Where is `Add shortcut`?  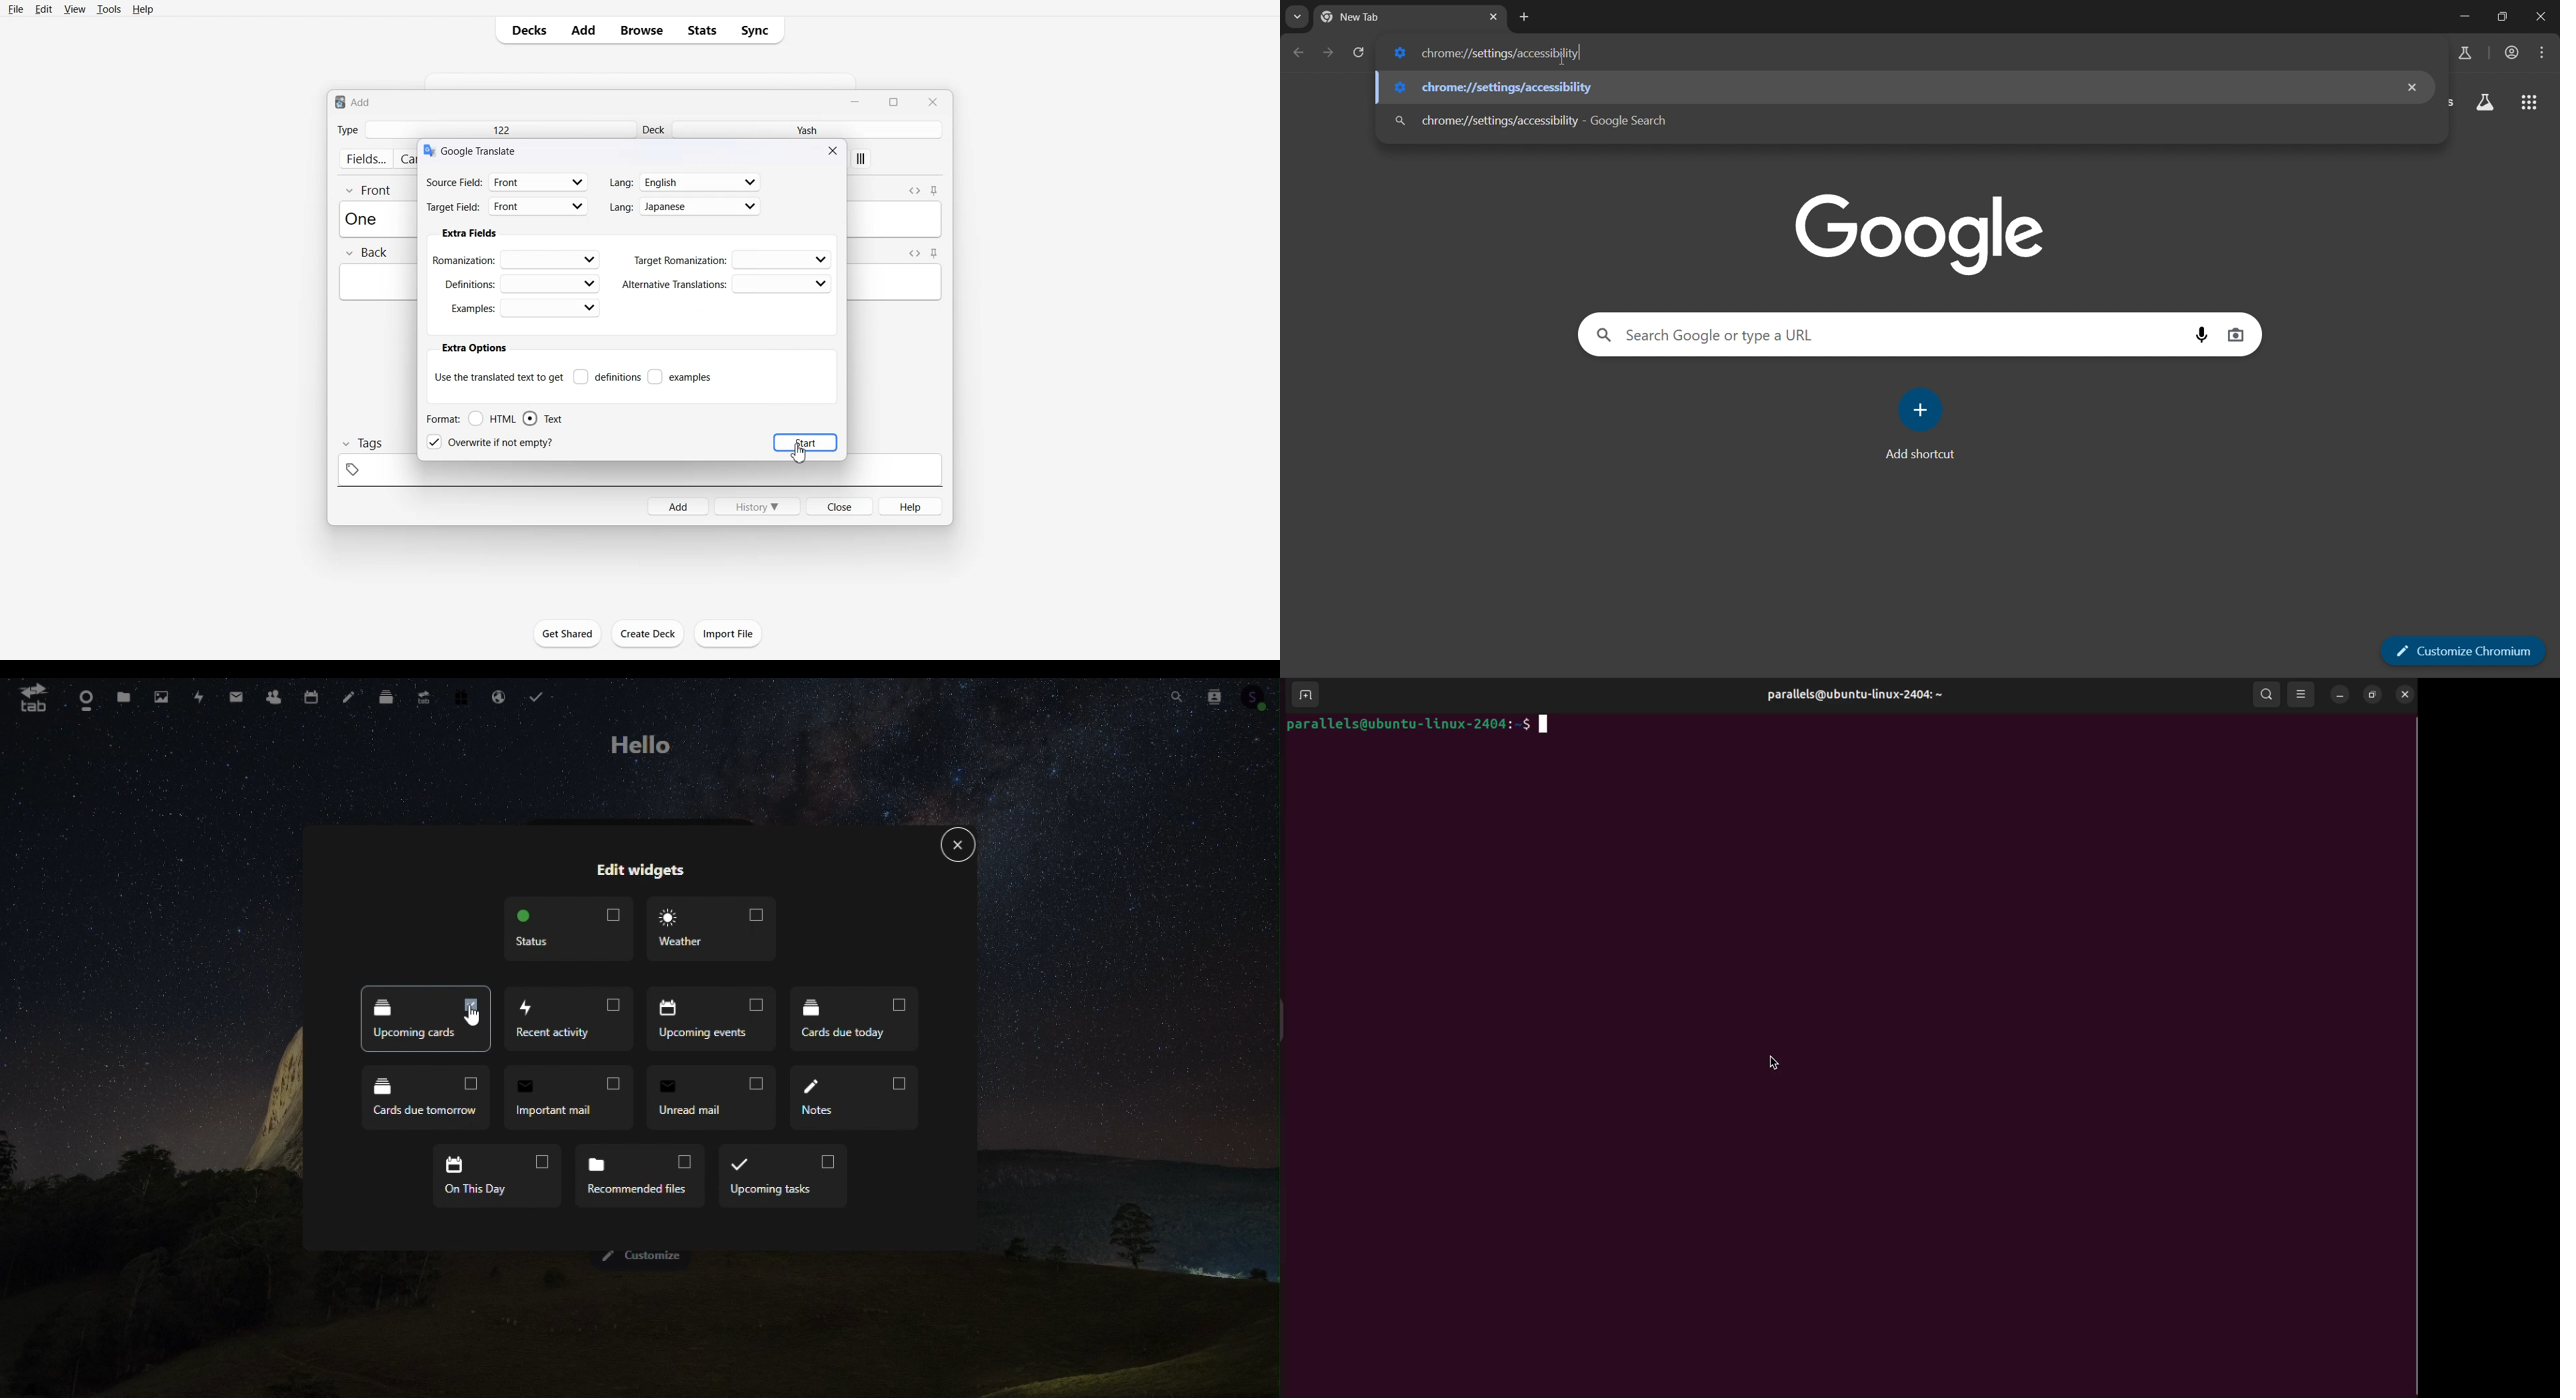 Add shortcut is located at coordinates (1916, 456).